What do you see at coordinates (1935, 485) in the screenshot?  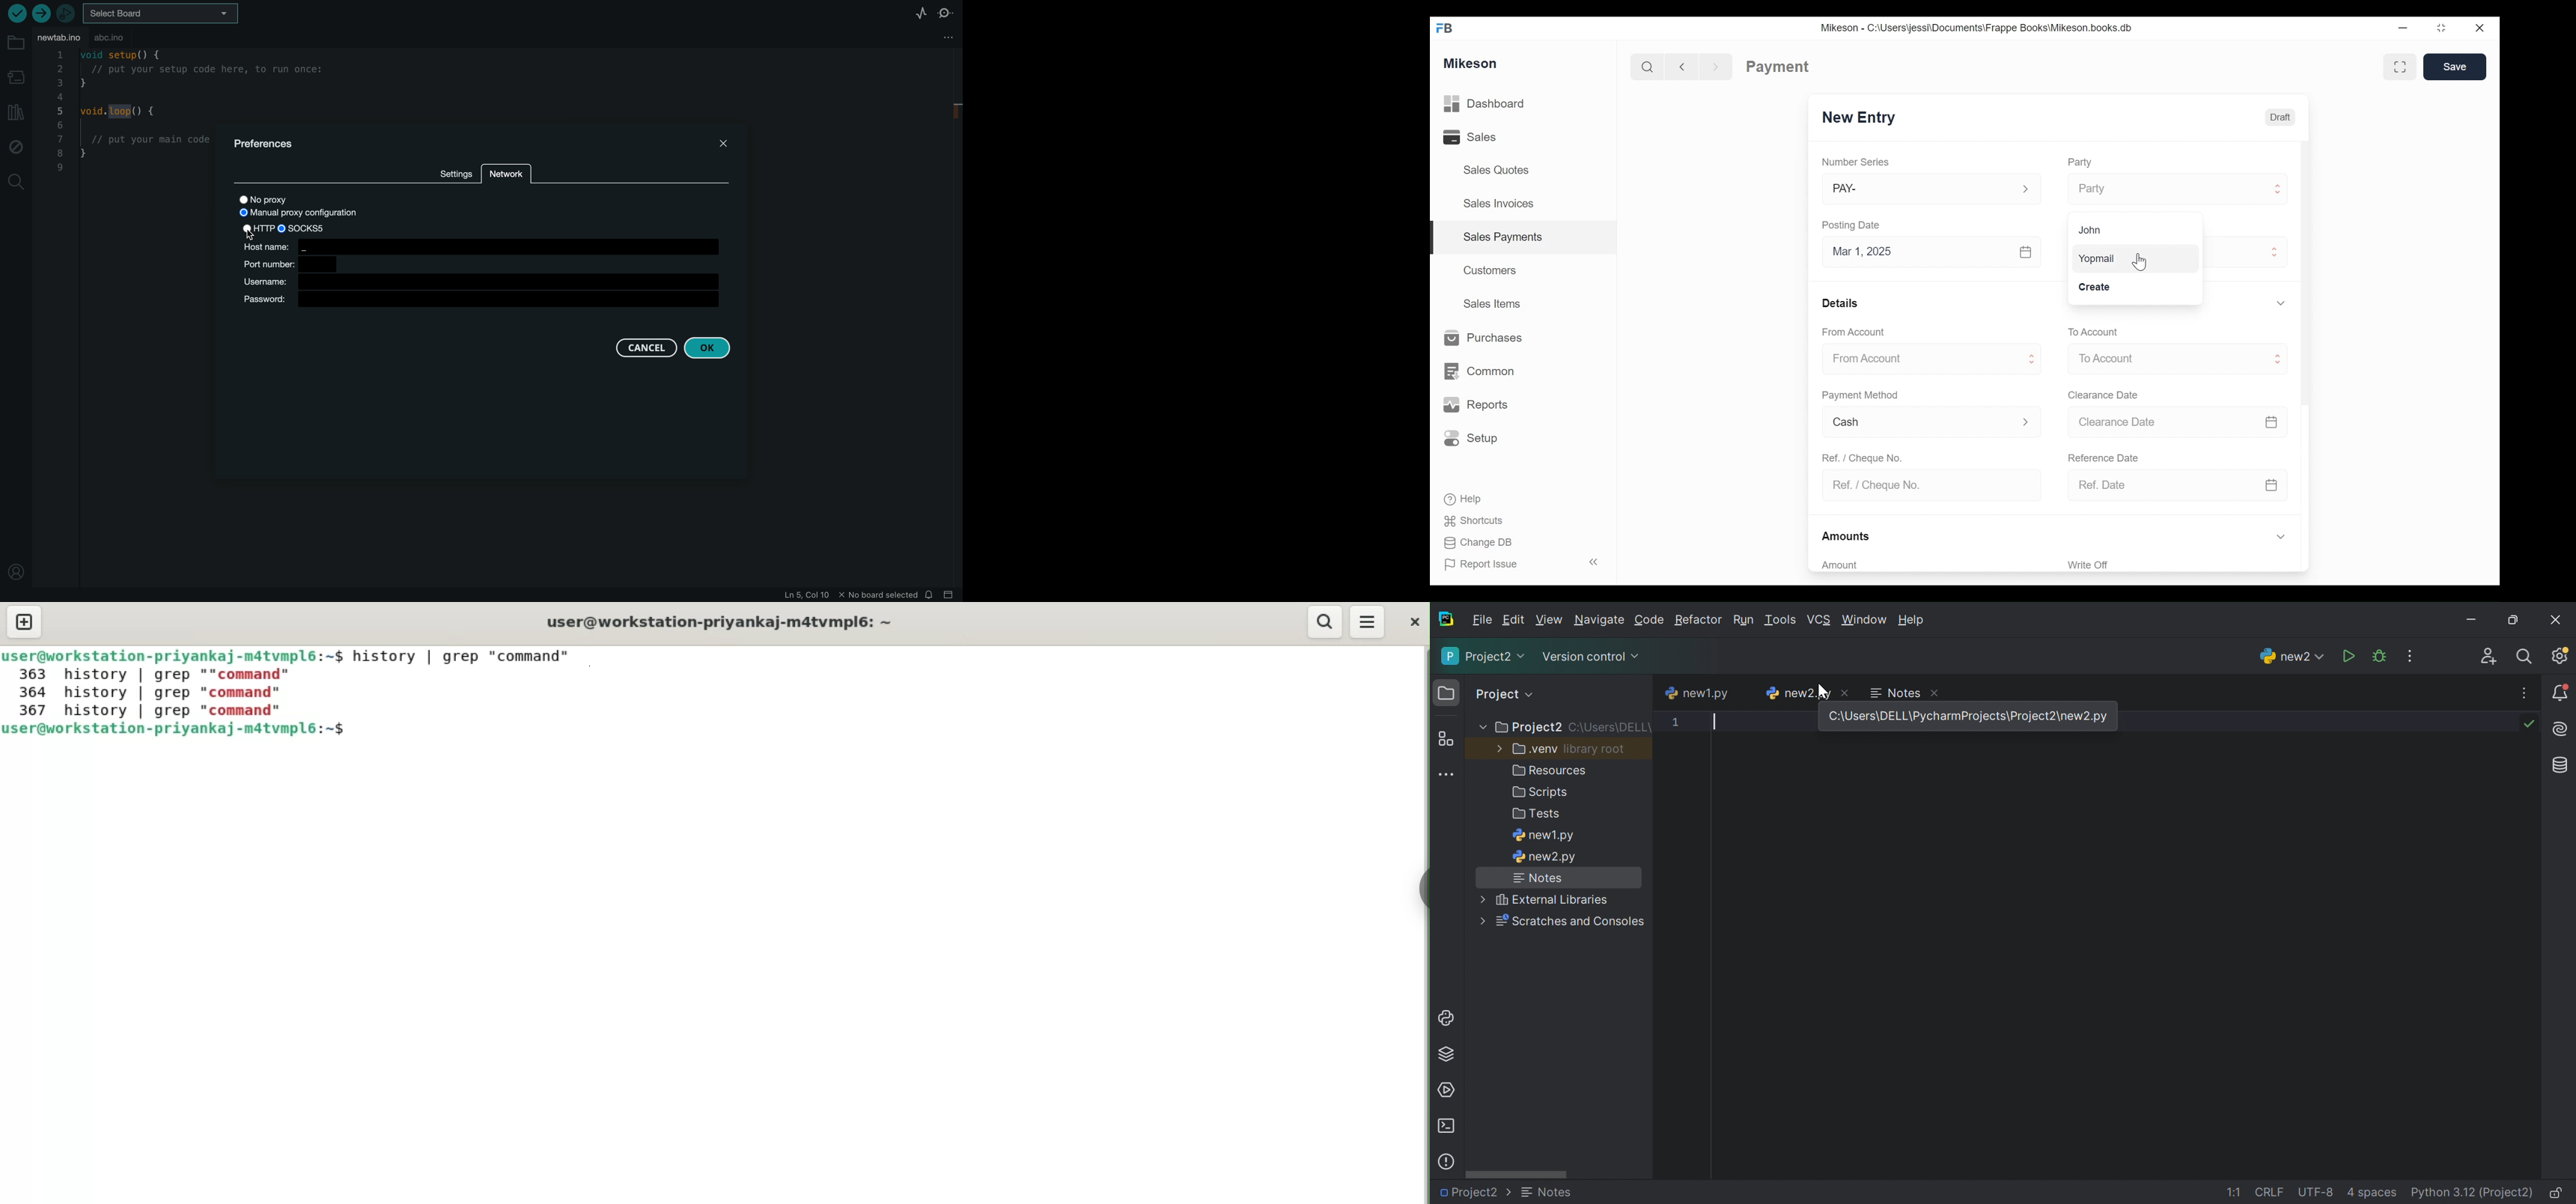 I see `Ref. / Cheque No.` at bounding box center [1935, 485].